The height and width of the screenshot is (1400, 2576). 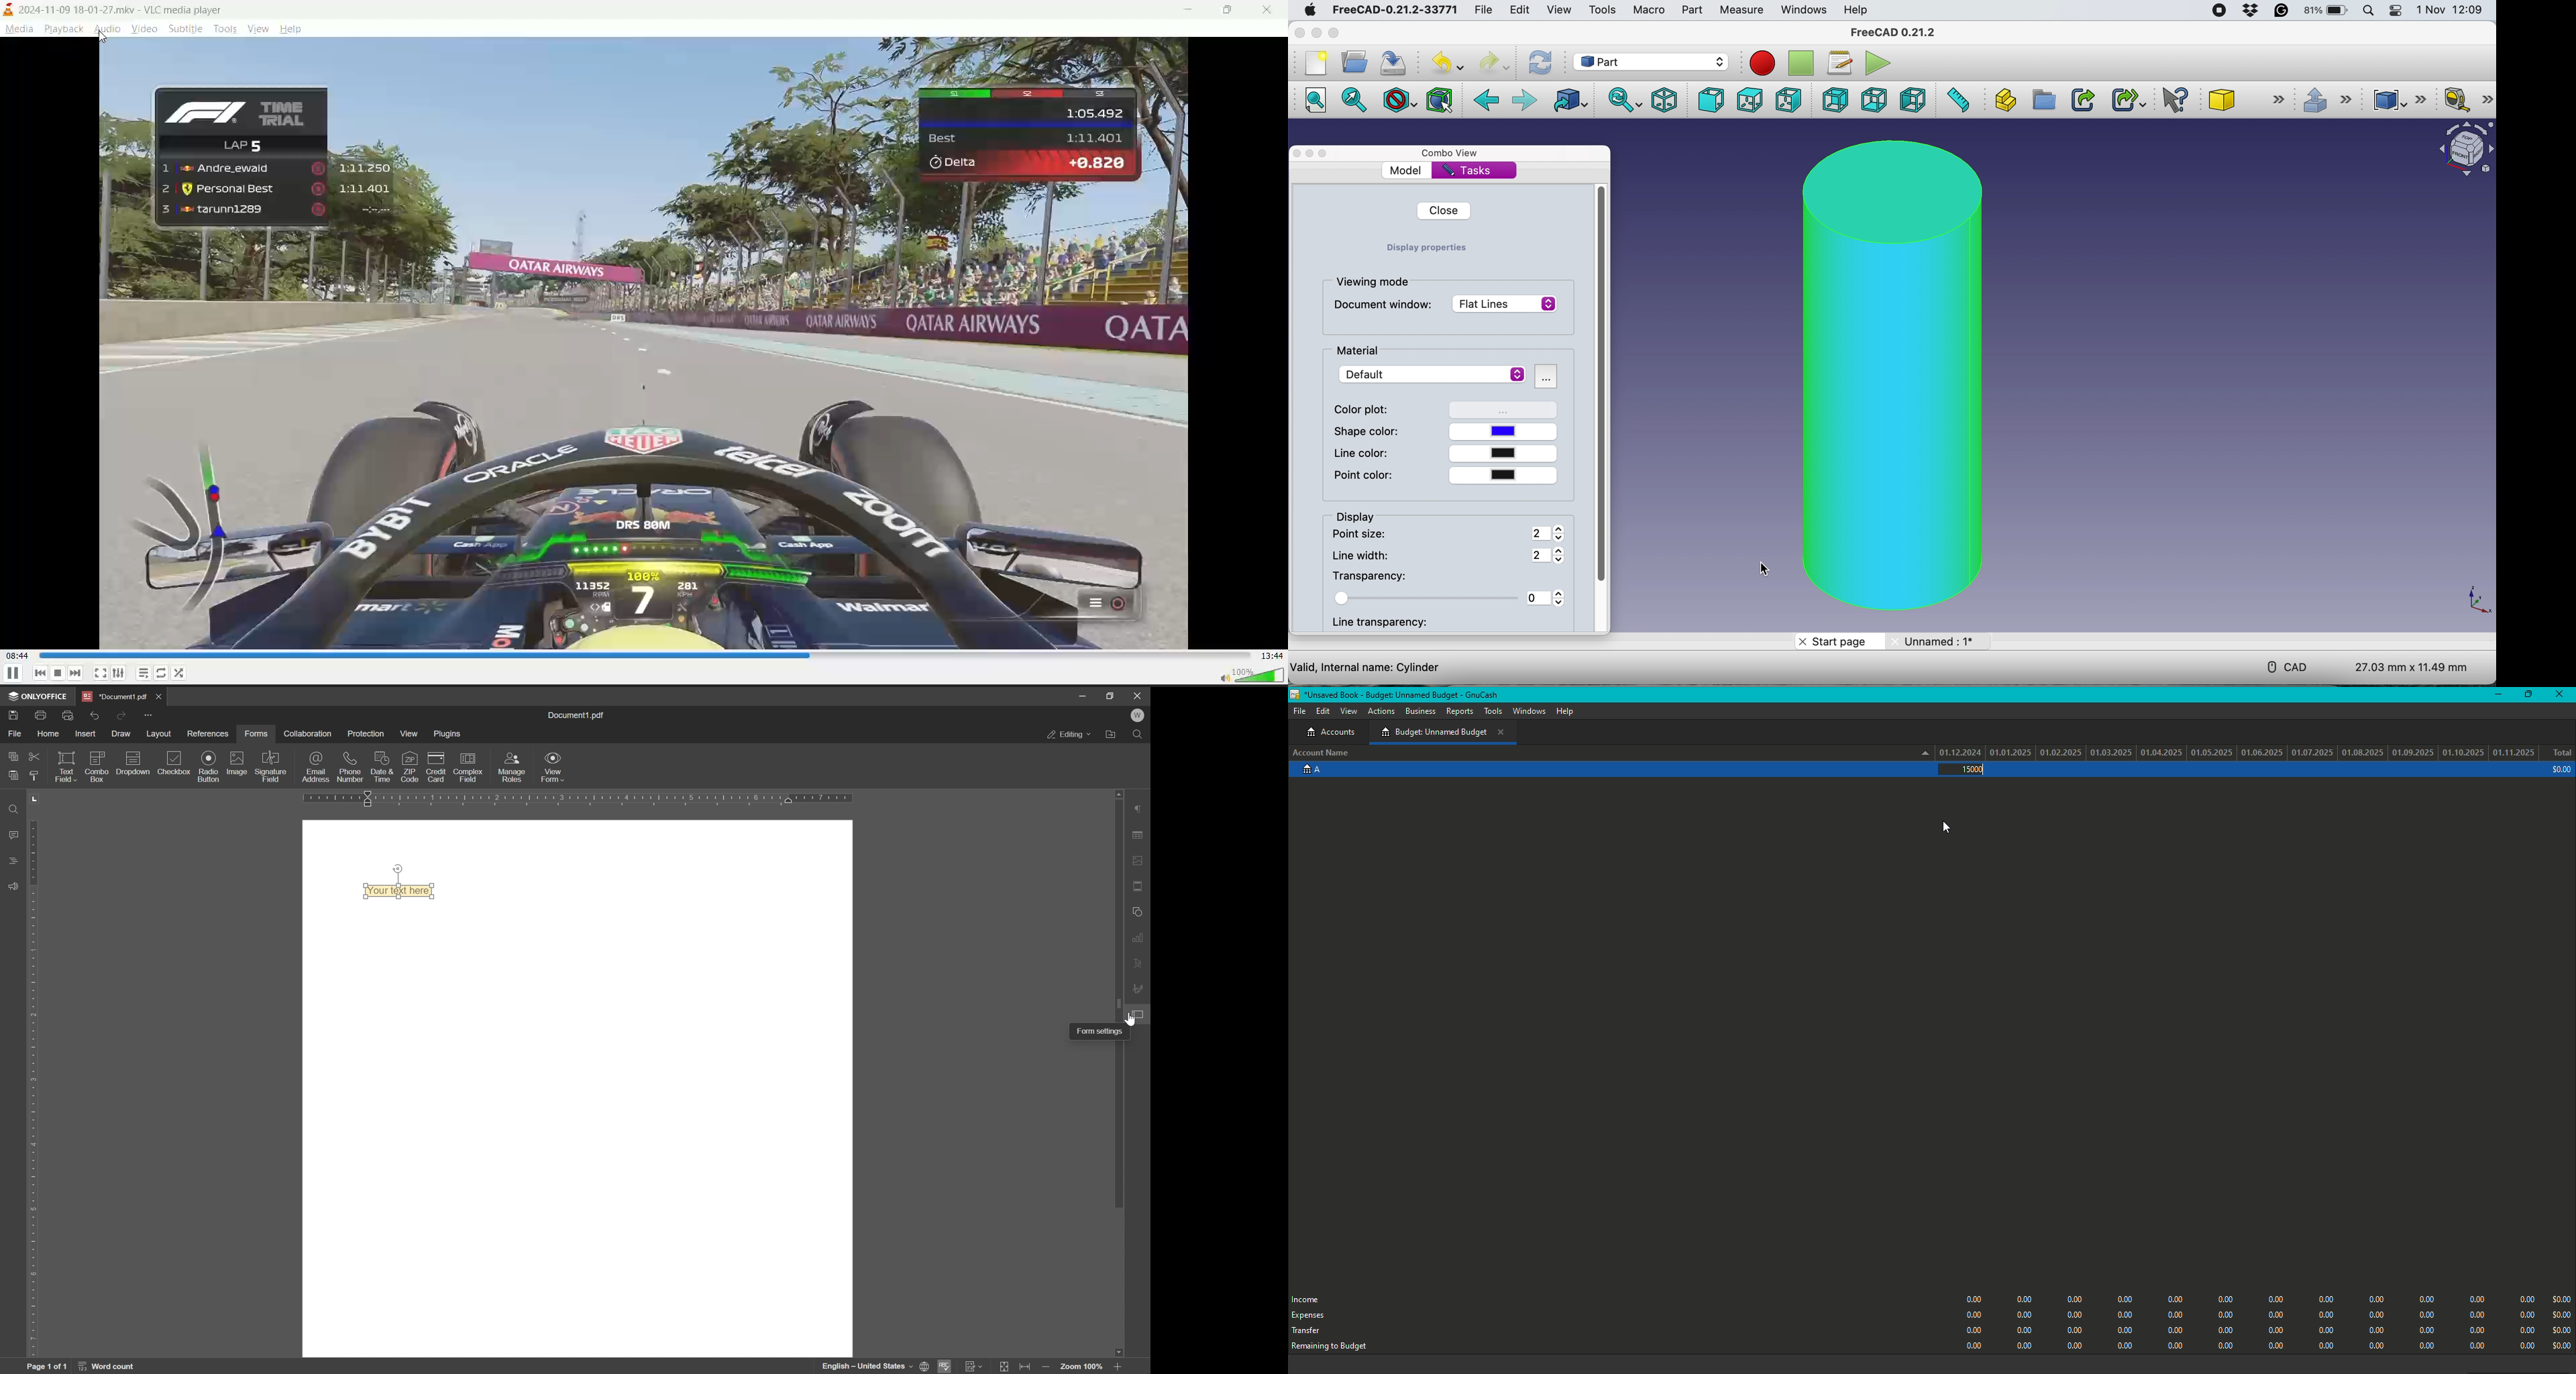 I want to click on copy style, so click(x=36, y=776).